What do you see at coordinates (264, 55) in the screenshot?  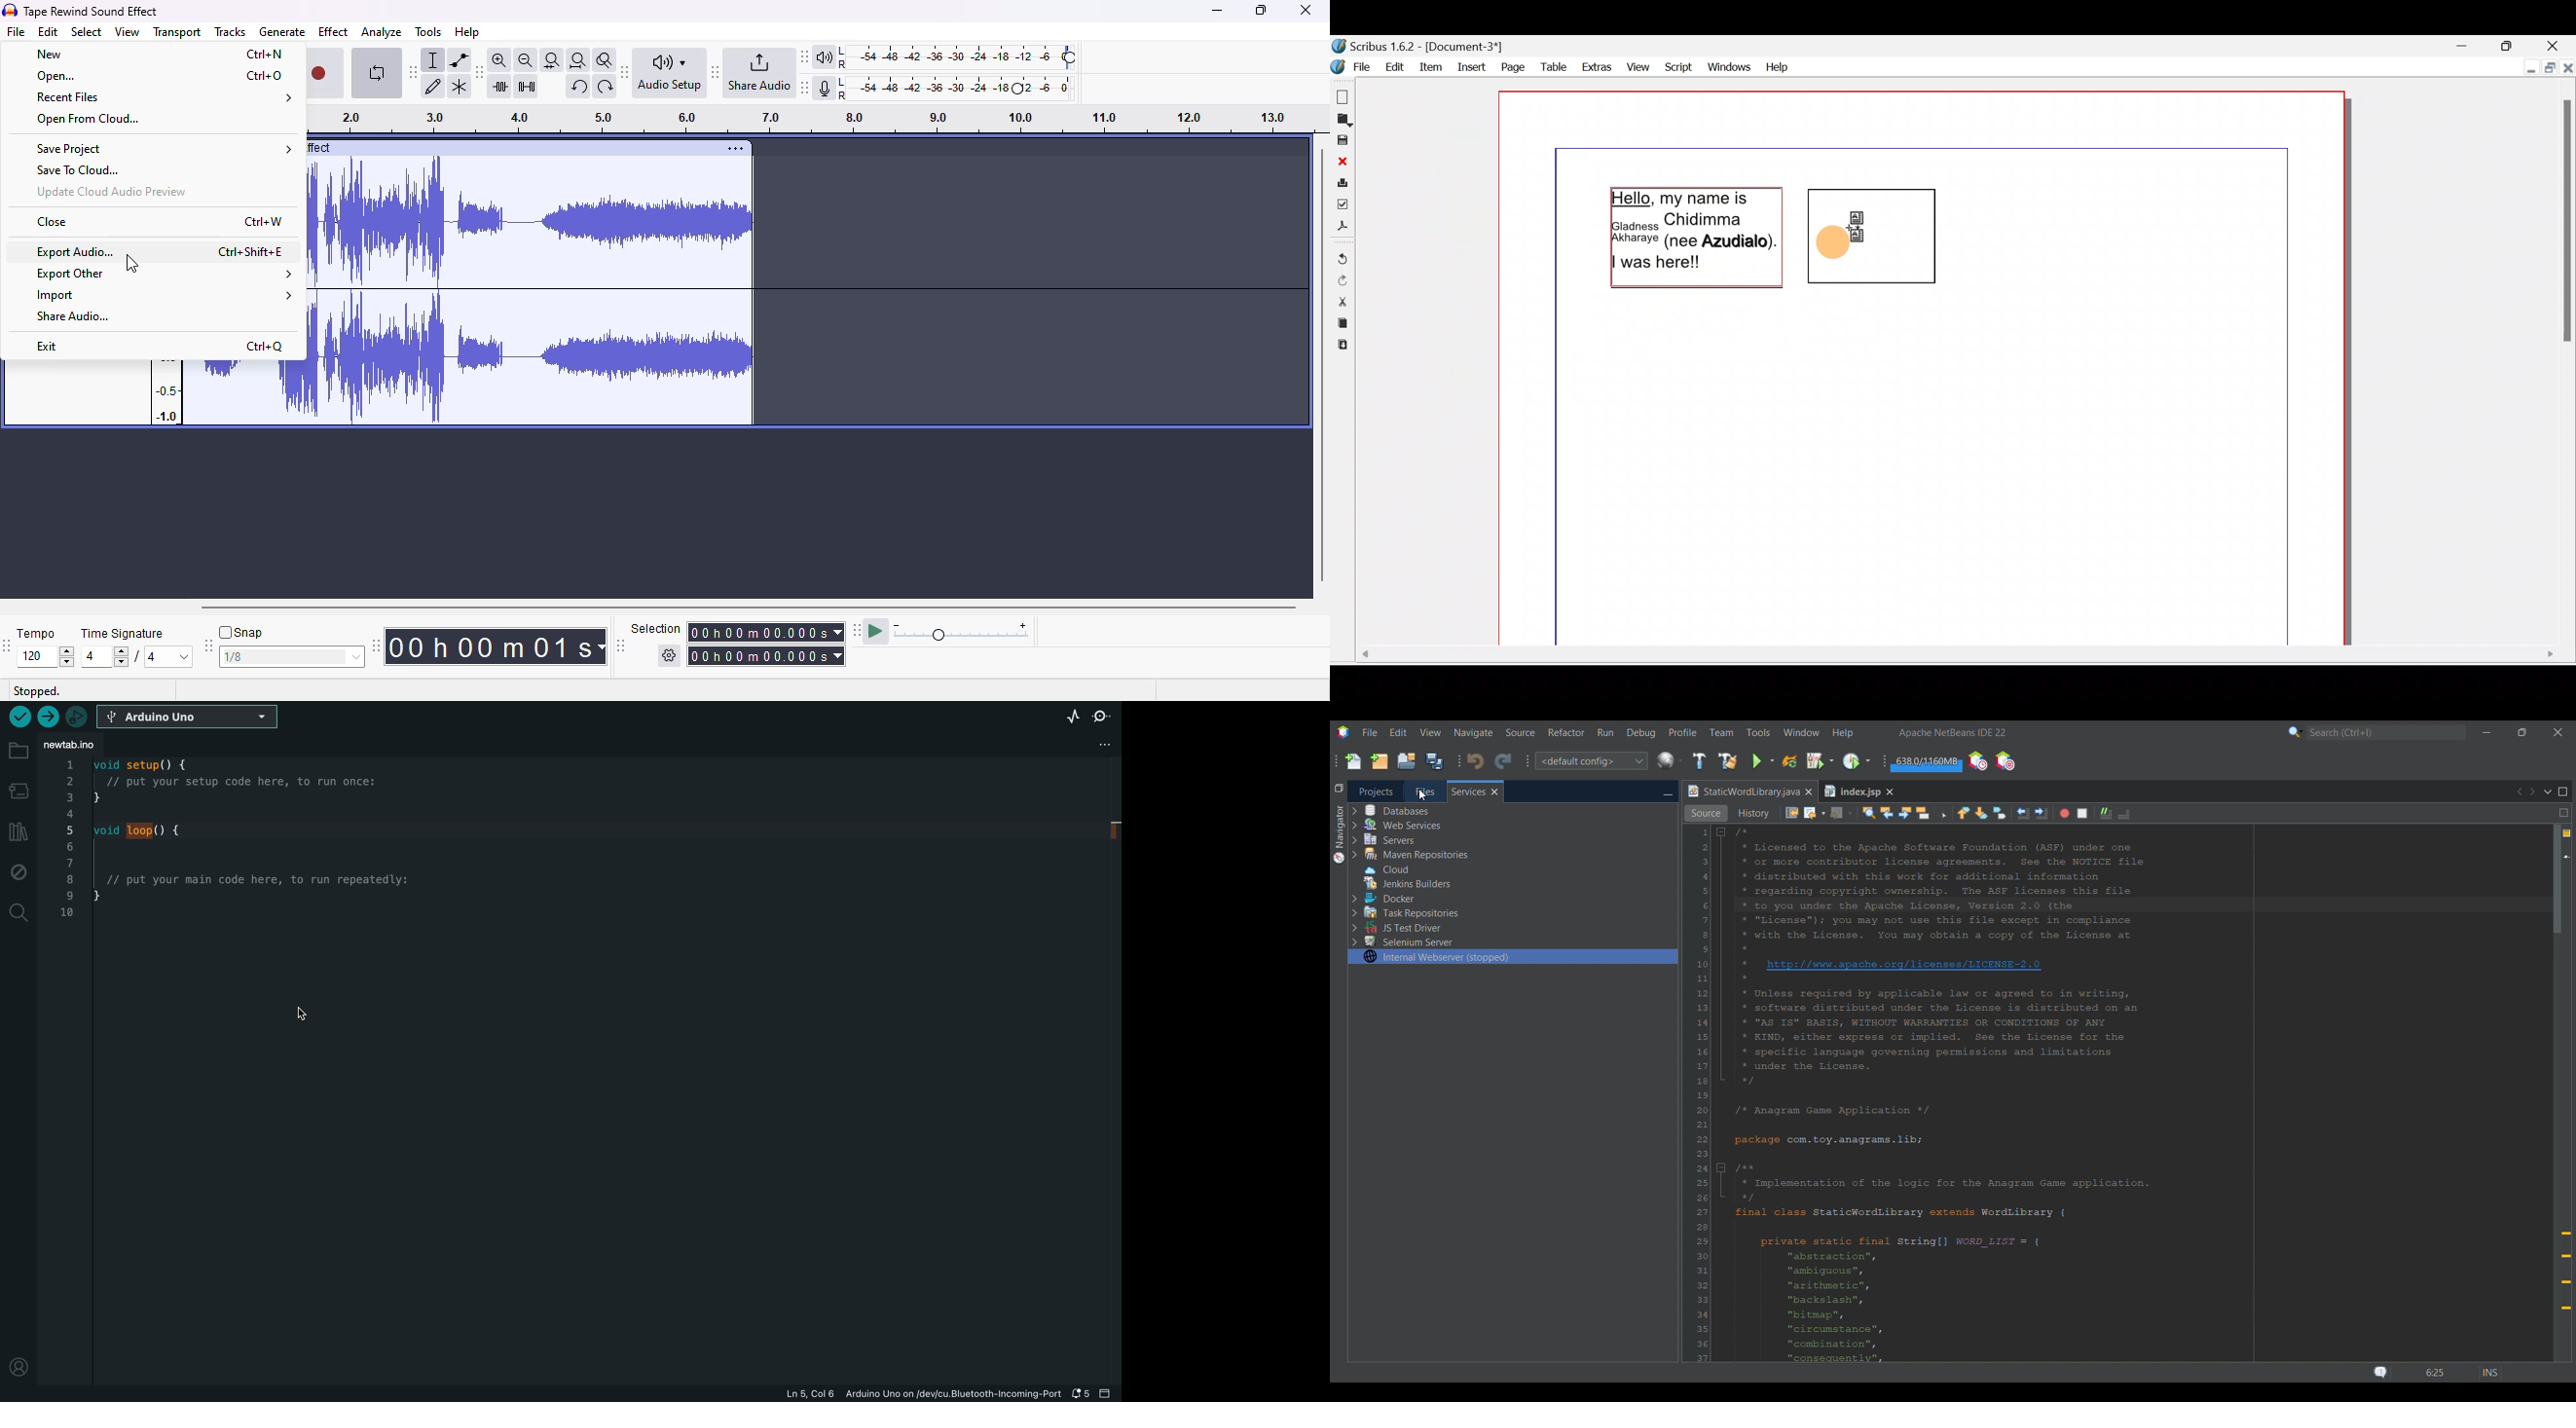 I see `shortcut for new` at bounding box center [264, 55].